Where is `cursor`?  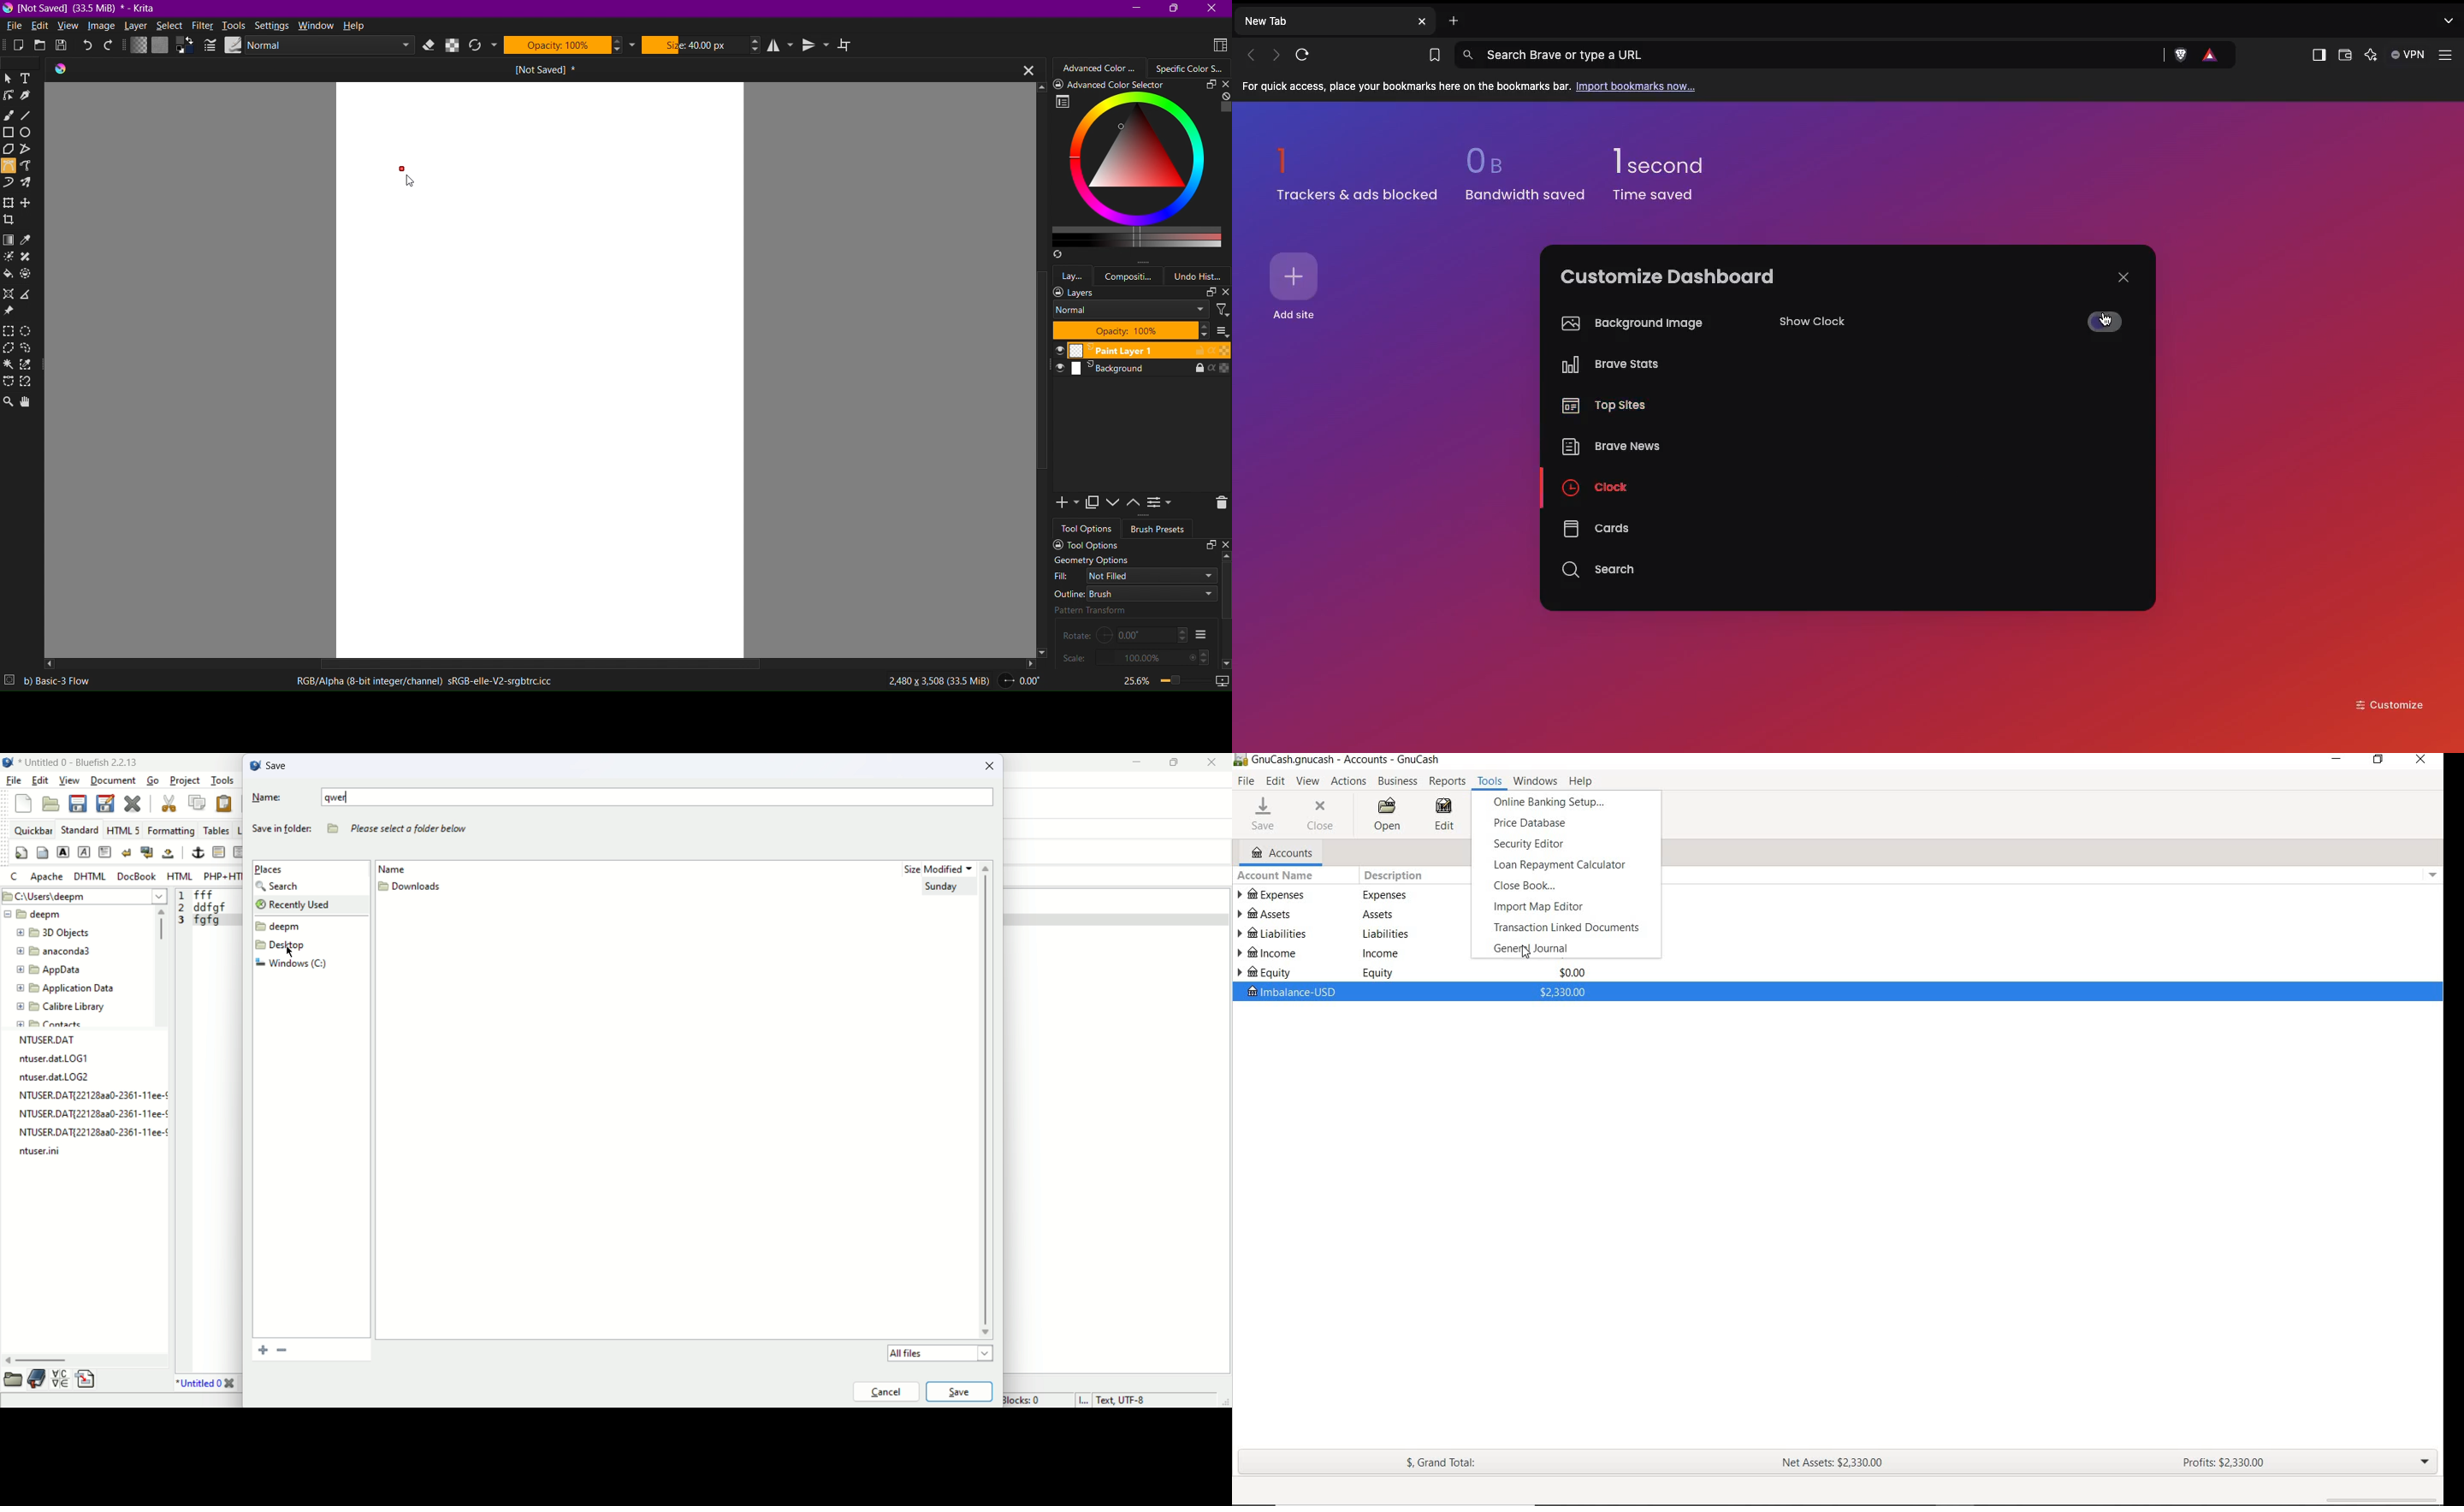
cursor is located at coordinates (2105, 320).